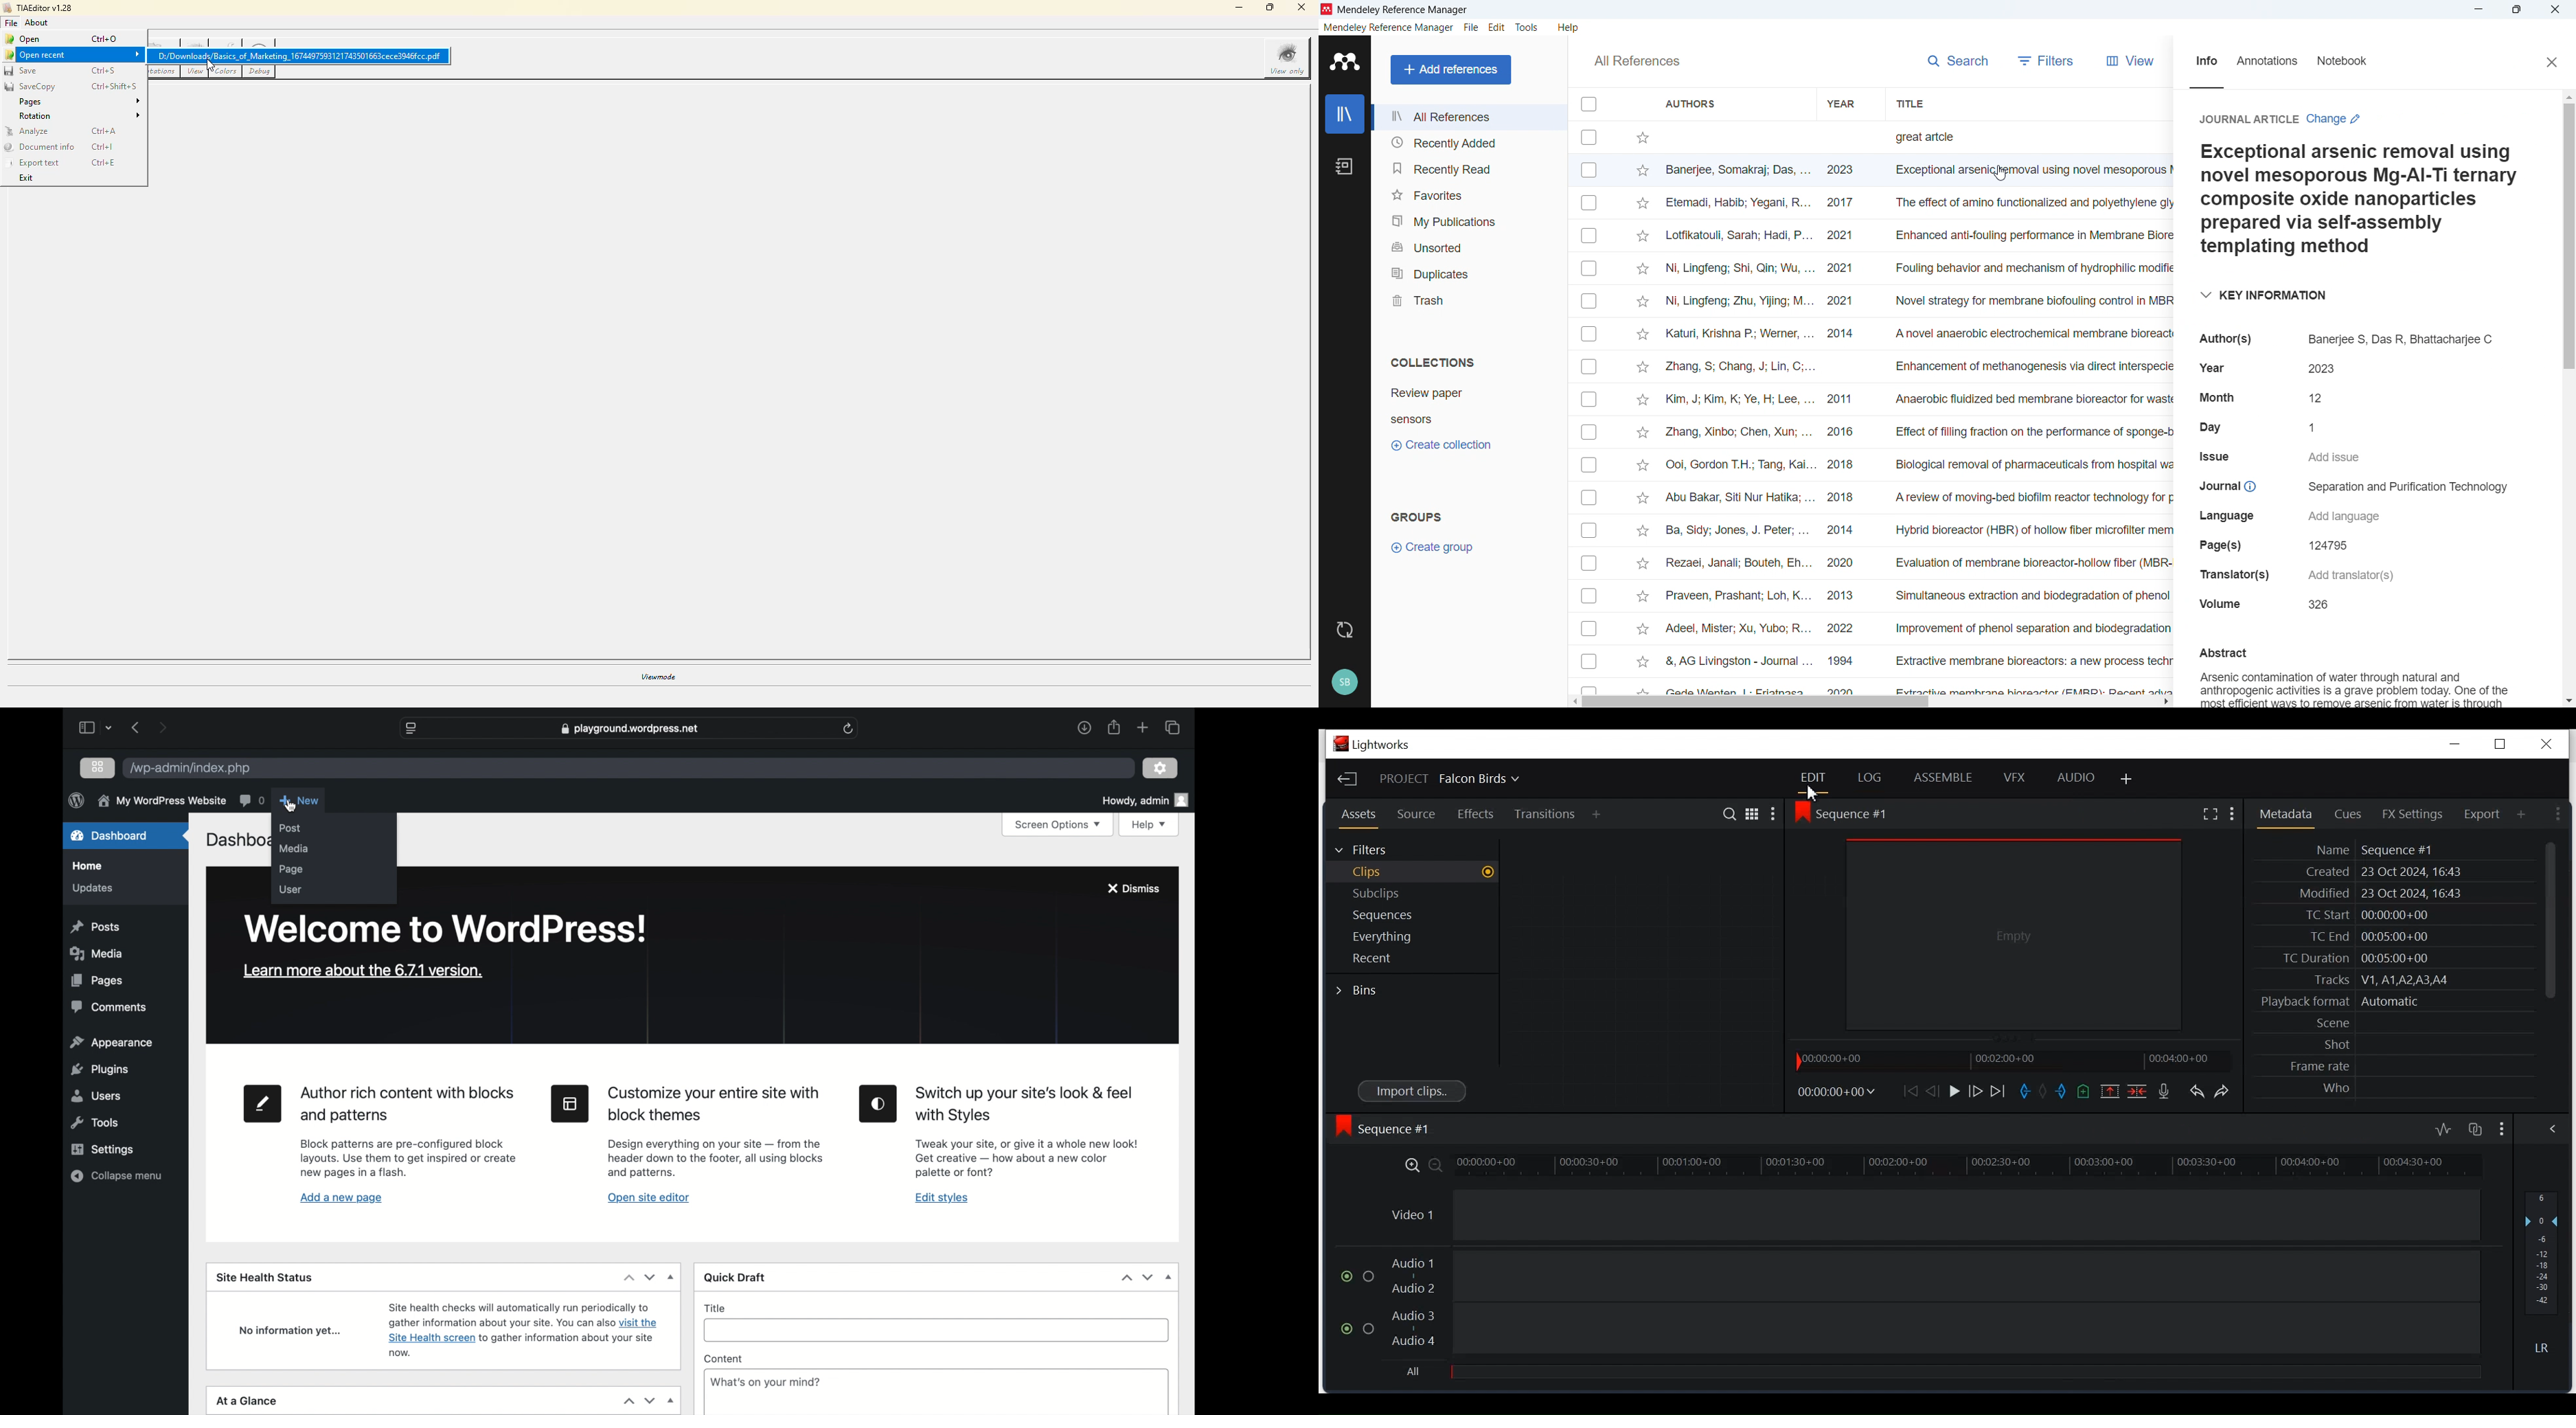 The width and height of the screenshot is (2576, 1428). Describe the element at coordinates (1161, 767) in the screenshot. I see `settings` at that location.